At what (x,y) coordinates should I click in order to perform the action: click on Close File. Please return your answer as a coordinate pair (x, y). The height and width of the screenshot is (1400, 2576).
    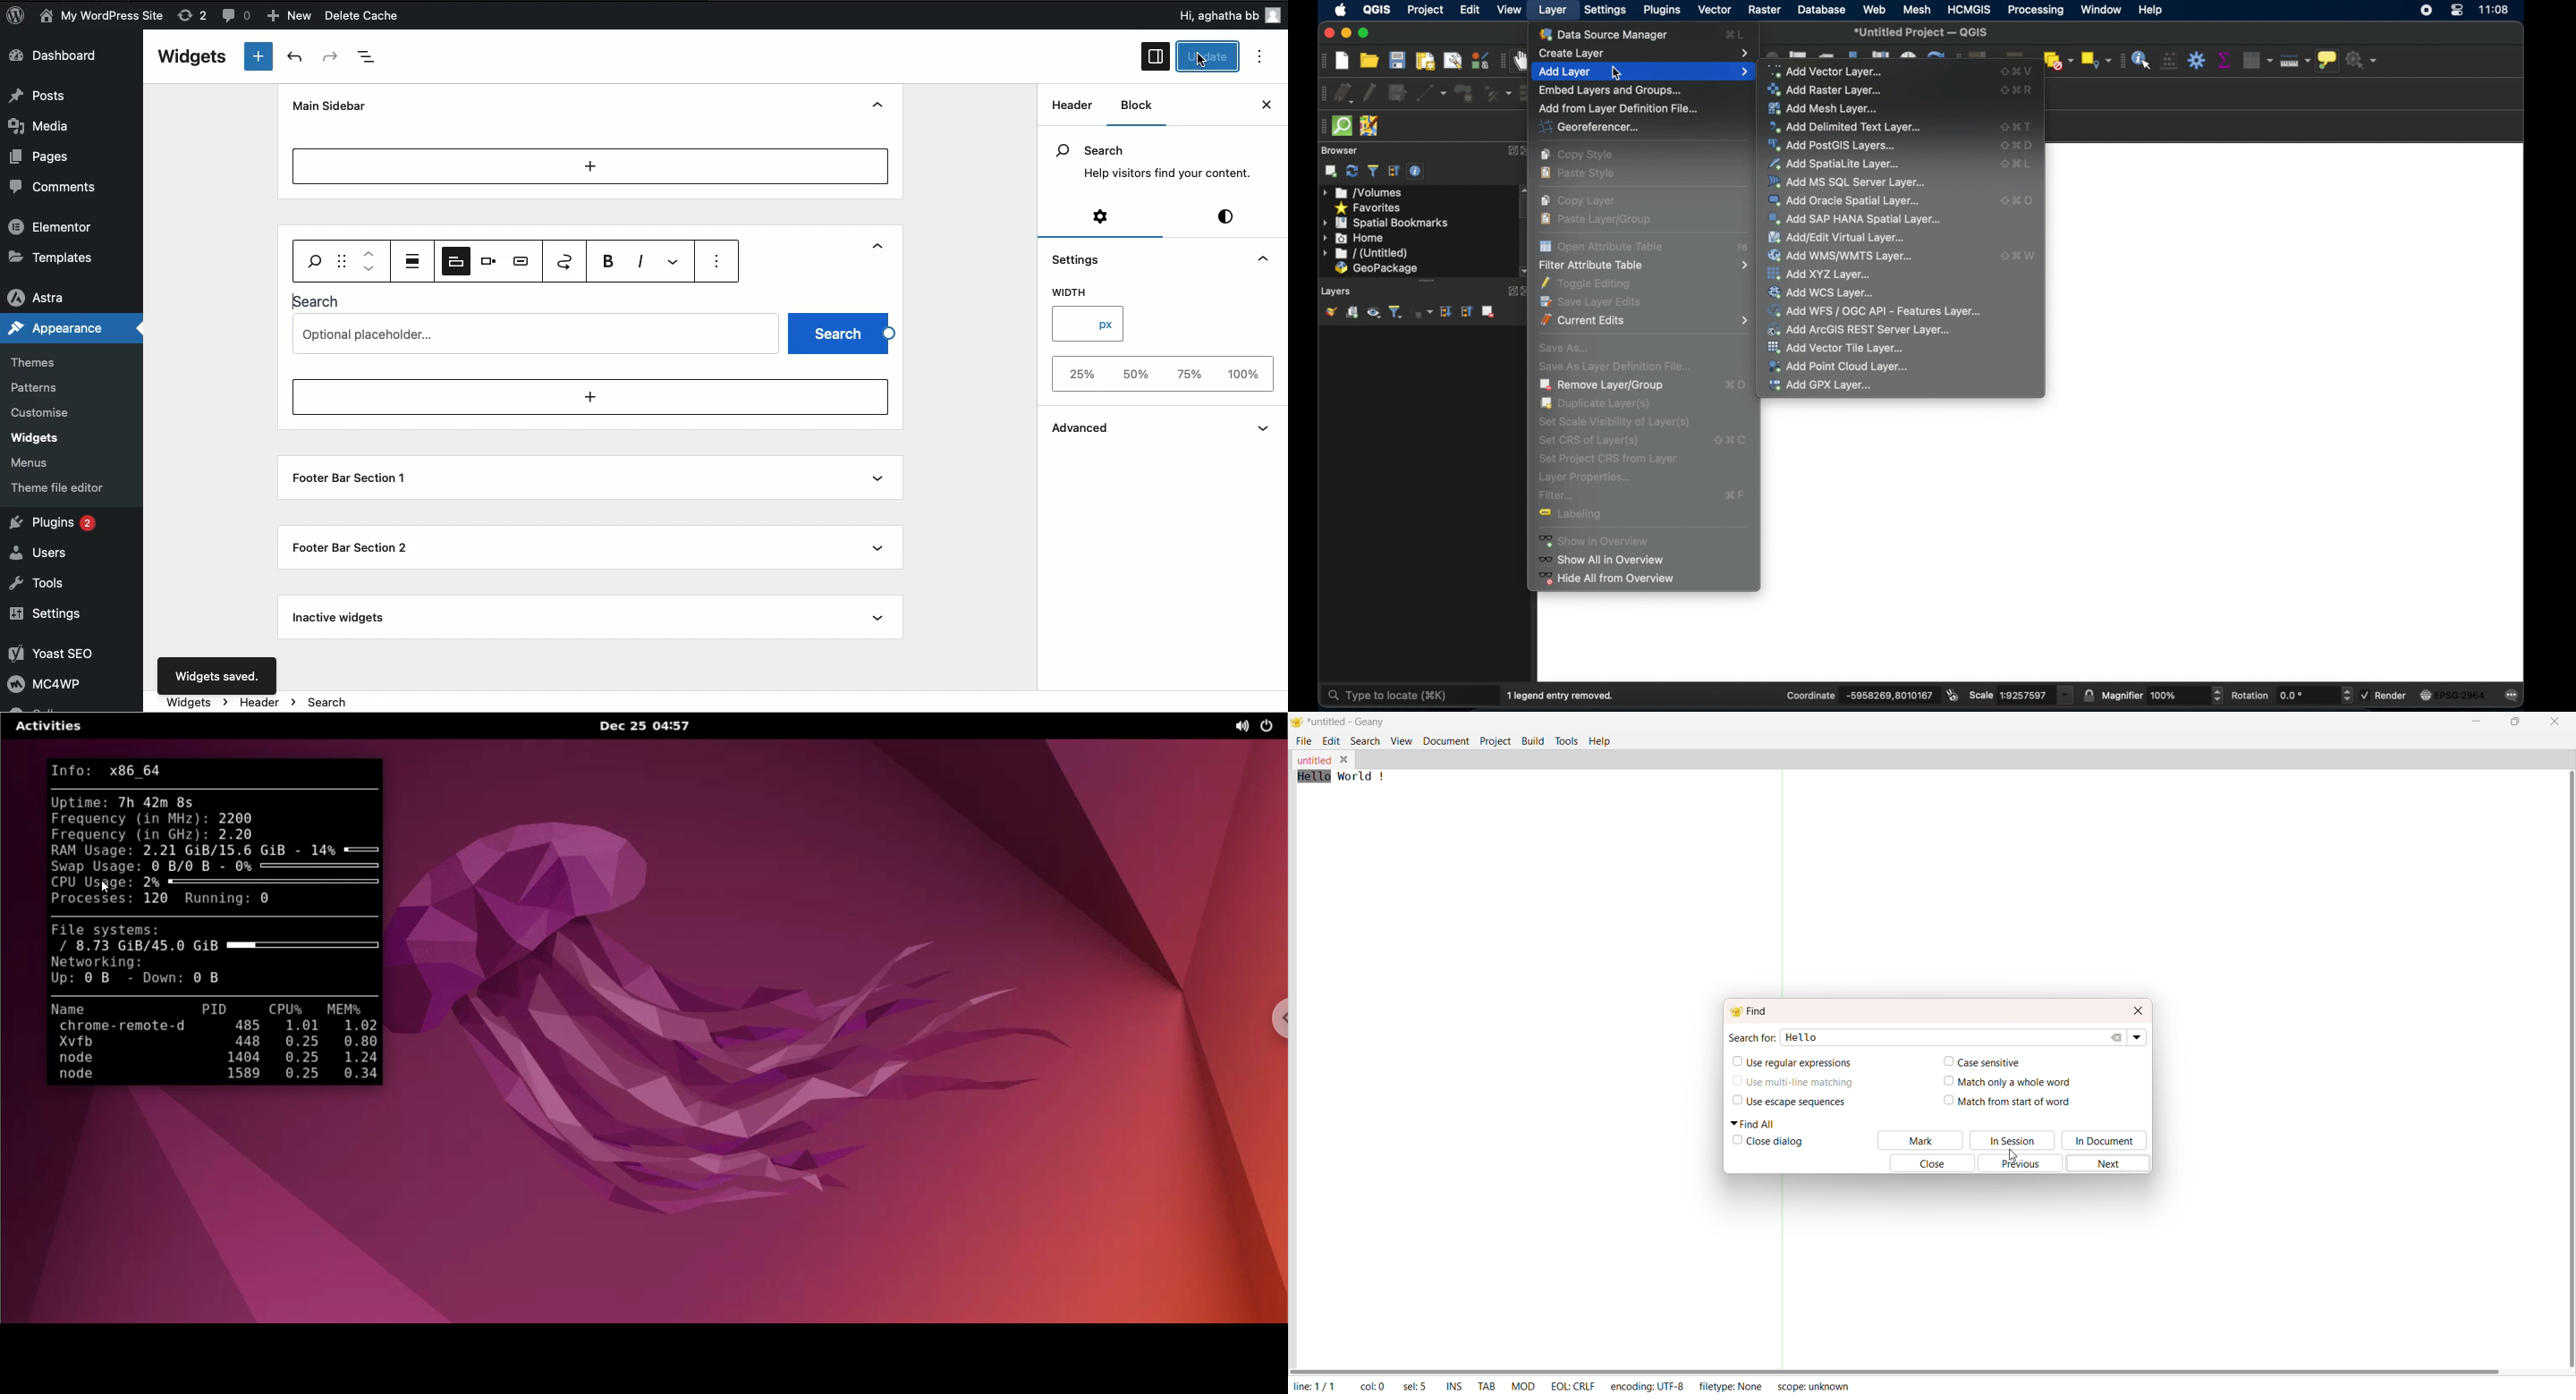
    Looking at the image, I should click on (1344, 759).